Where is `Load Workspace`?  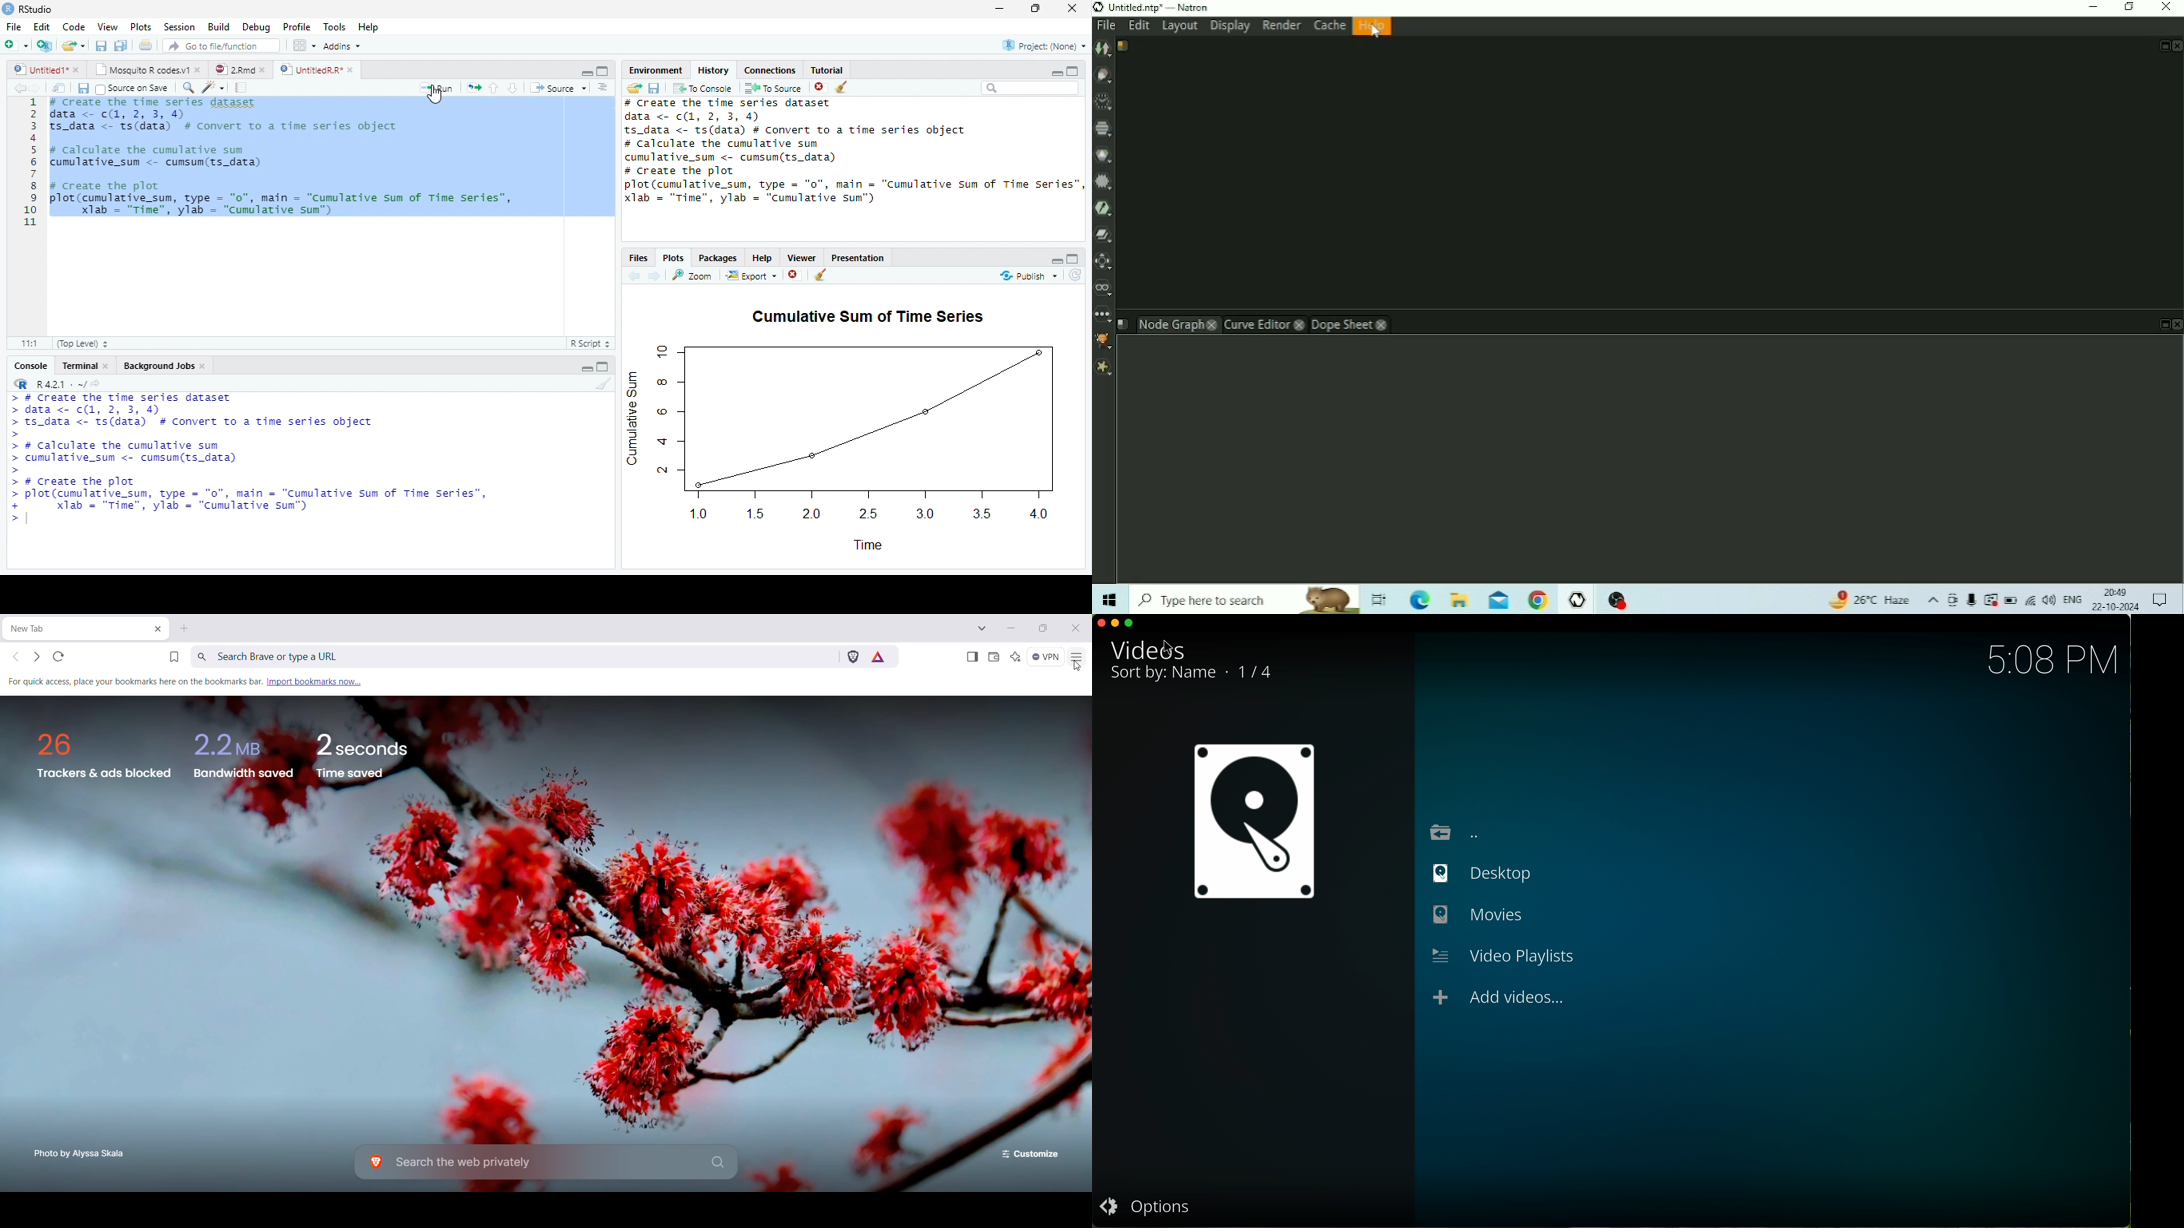
Load Workspace is located at coordinates (636, 91).